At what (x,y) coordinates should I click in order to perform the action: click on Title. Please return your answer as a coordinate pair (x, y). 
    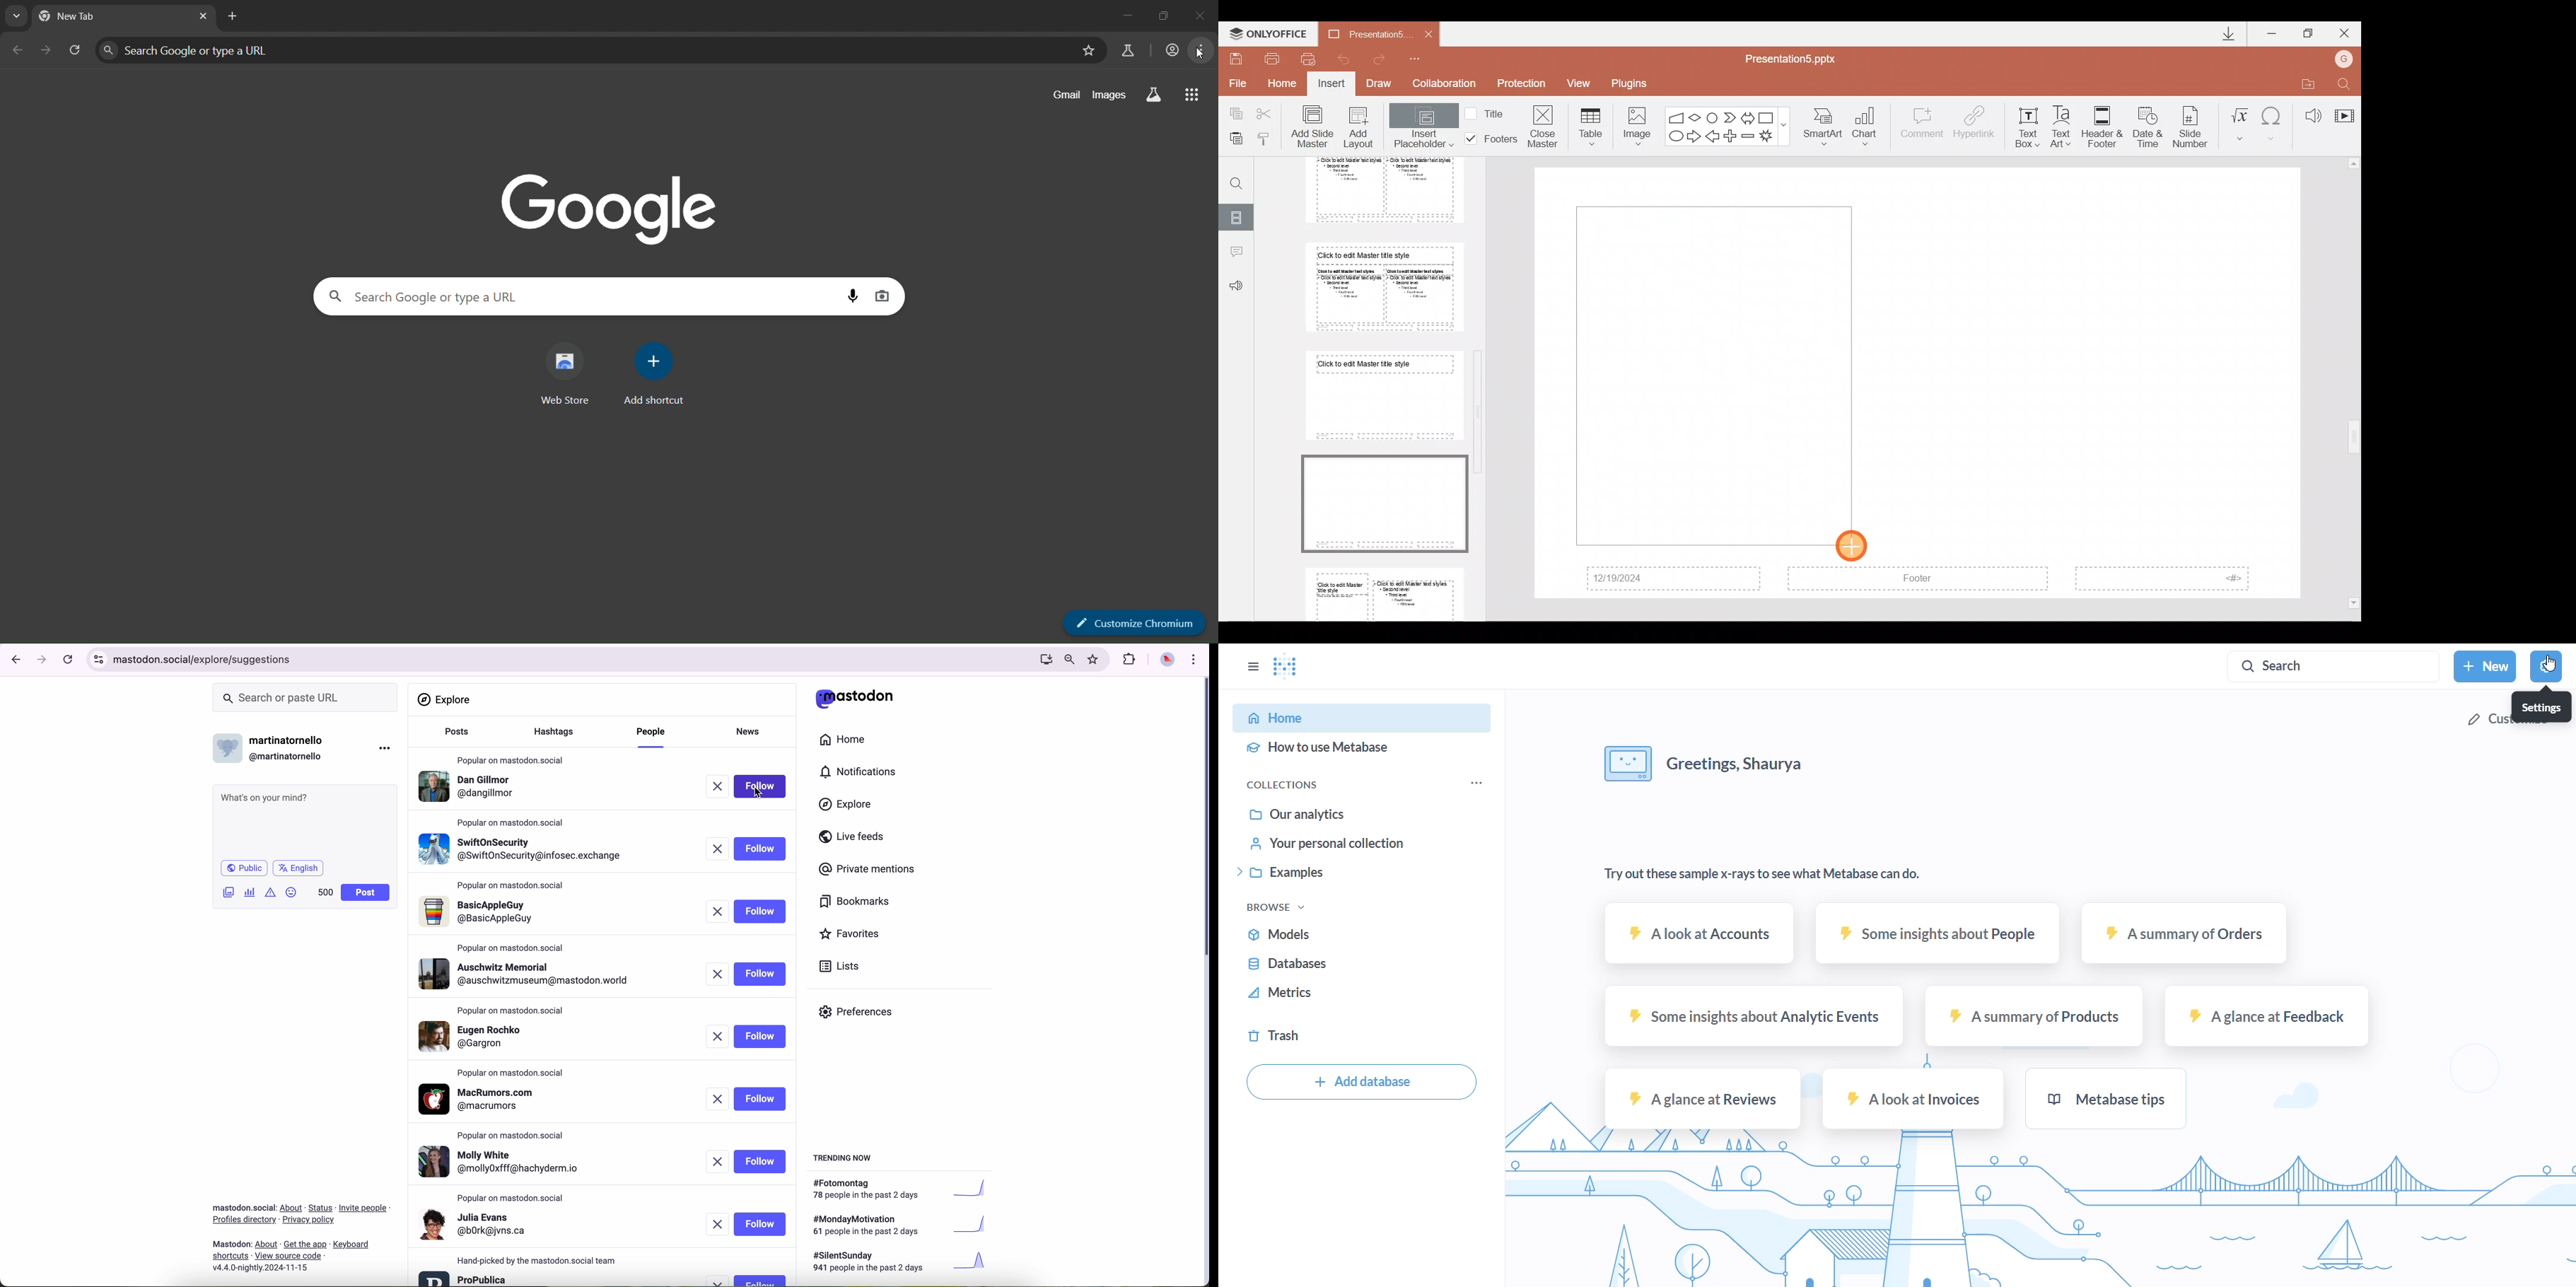
    Looking at the image, I should click on (1488, 113).